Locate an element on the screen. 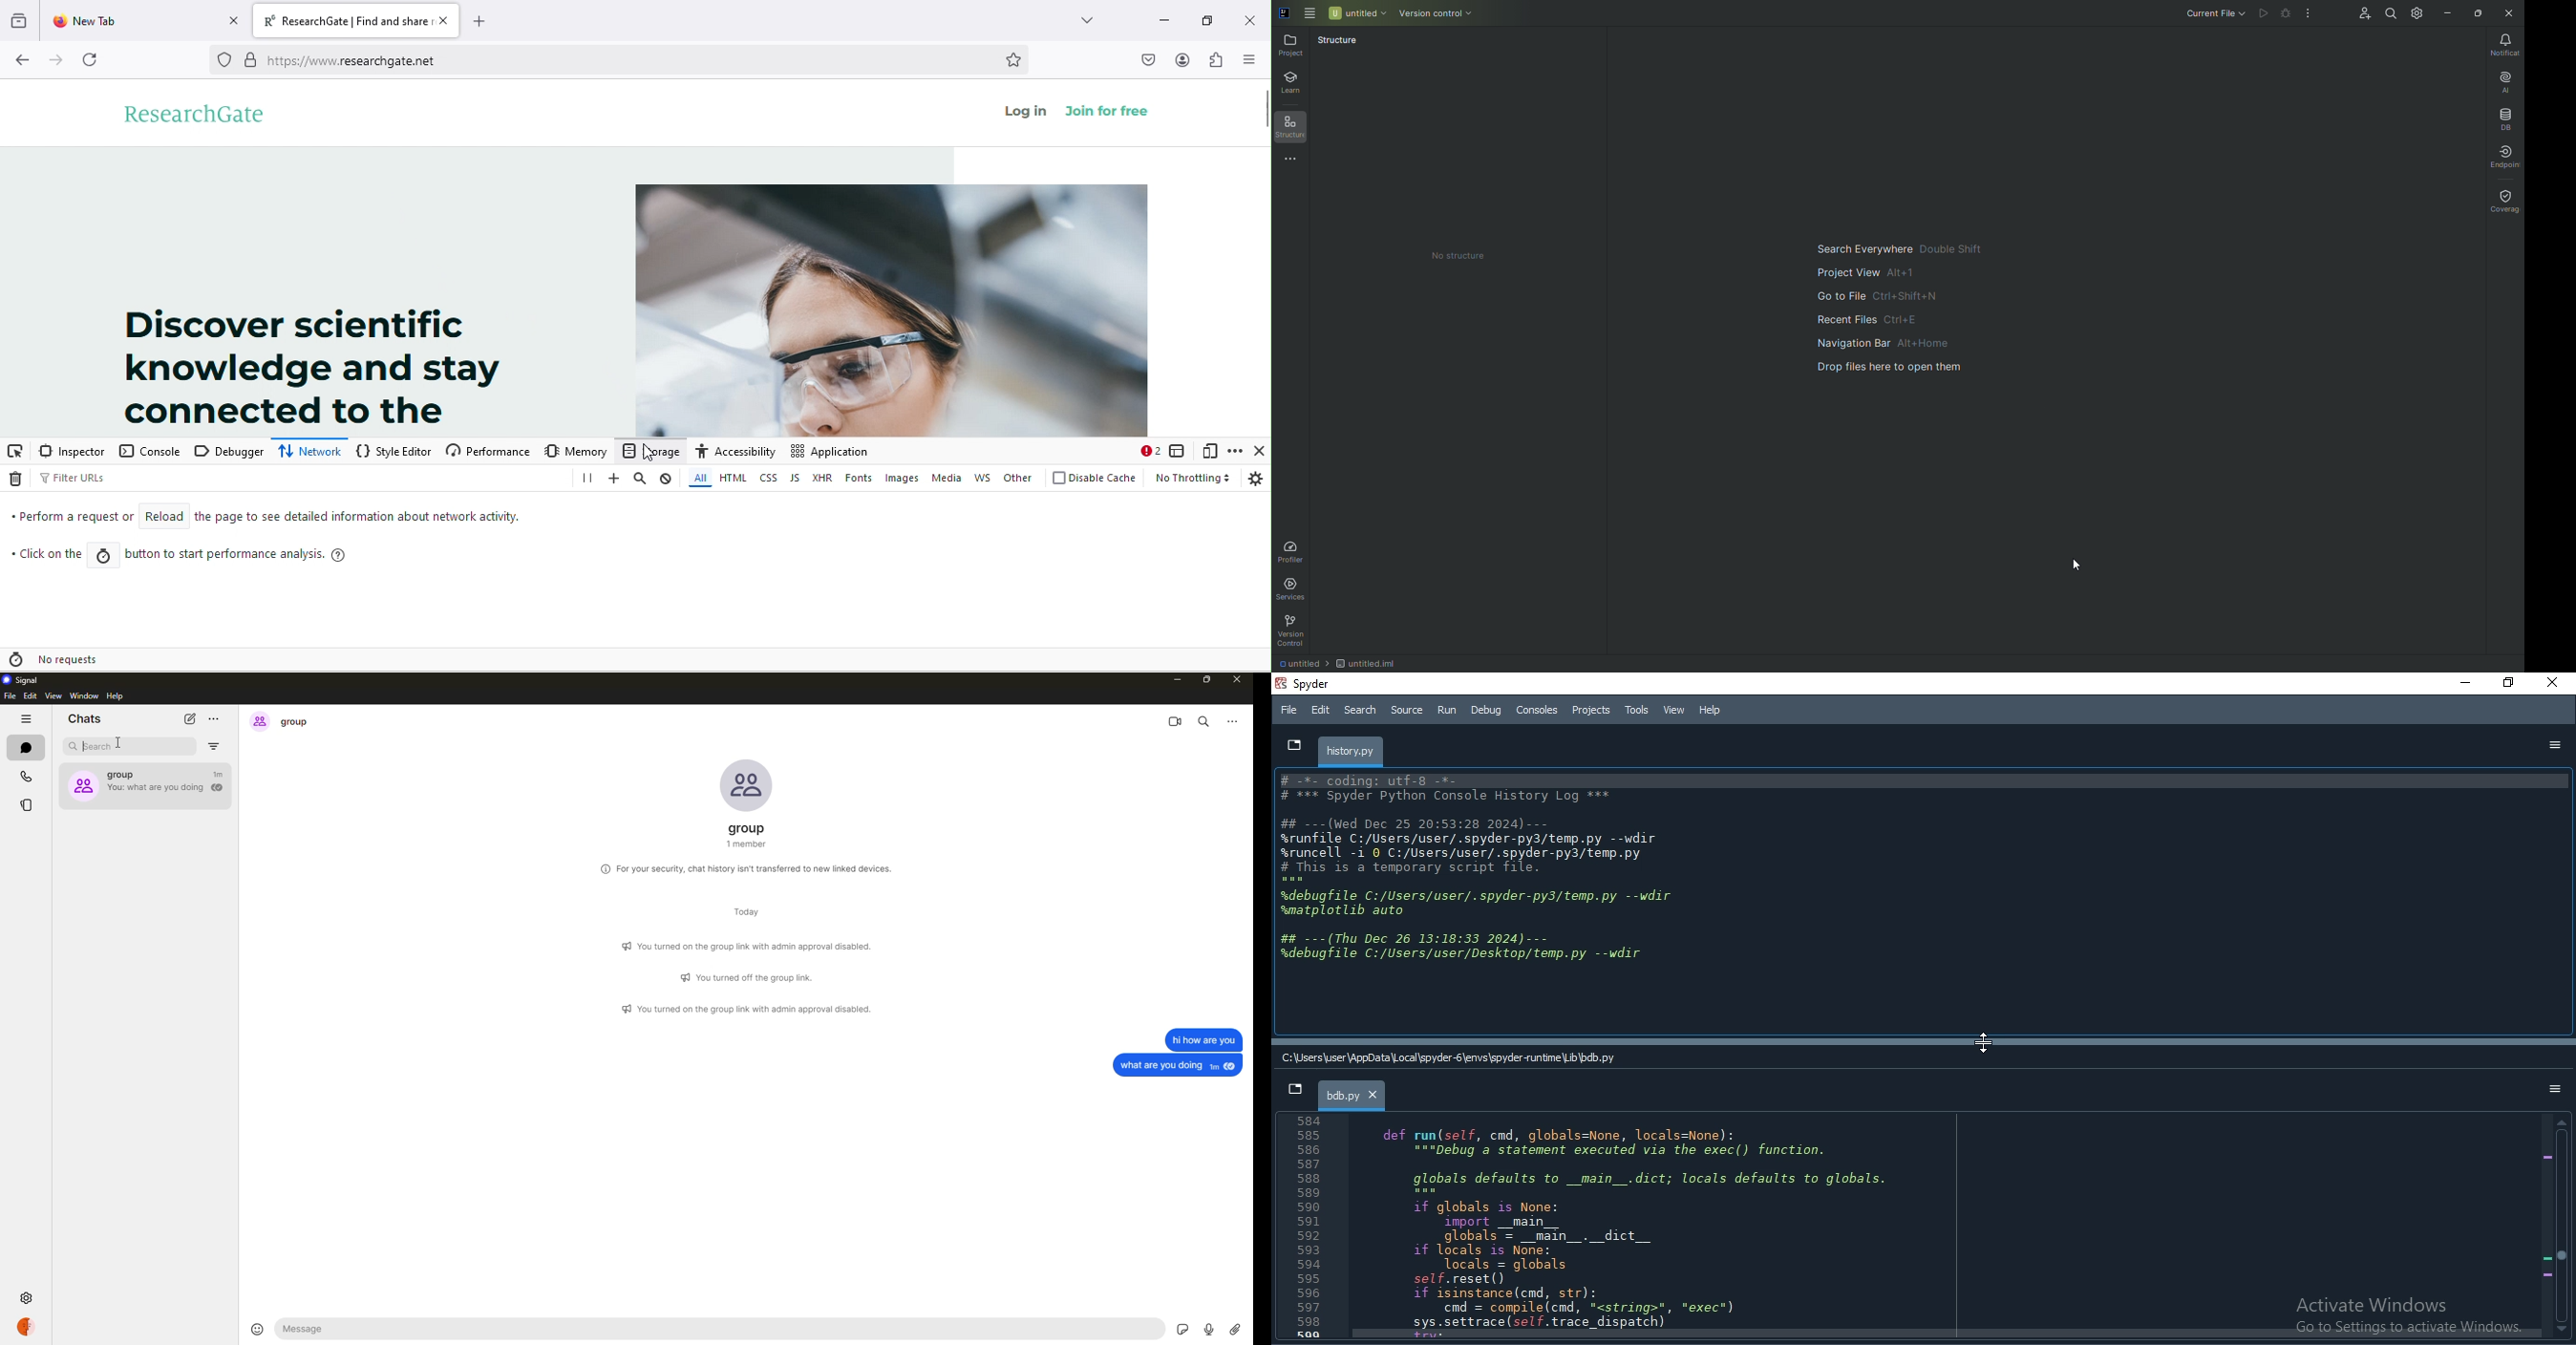 The width and height of the screenshot is (2576, 1372). account is located at coordinates (1182, 58).